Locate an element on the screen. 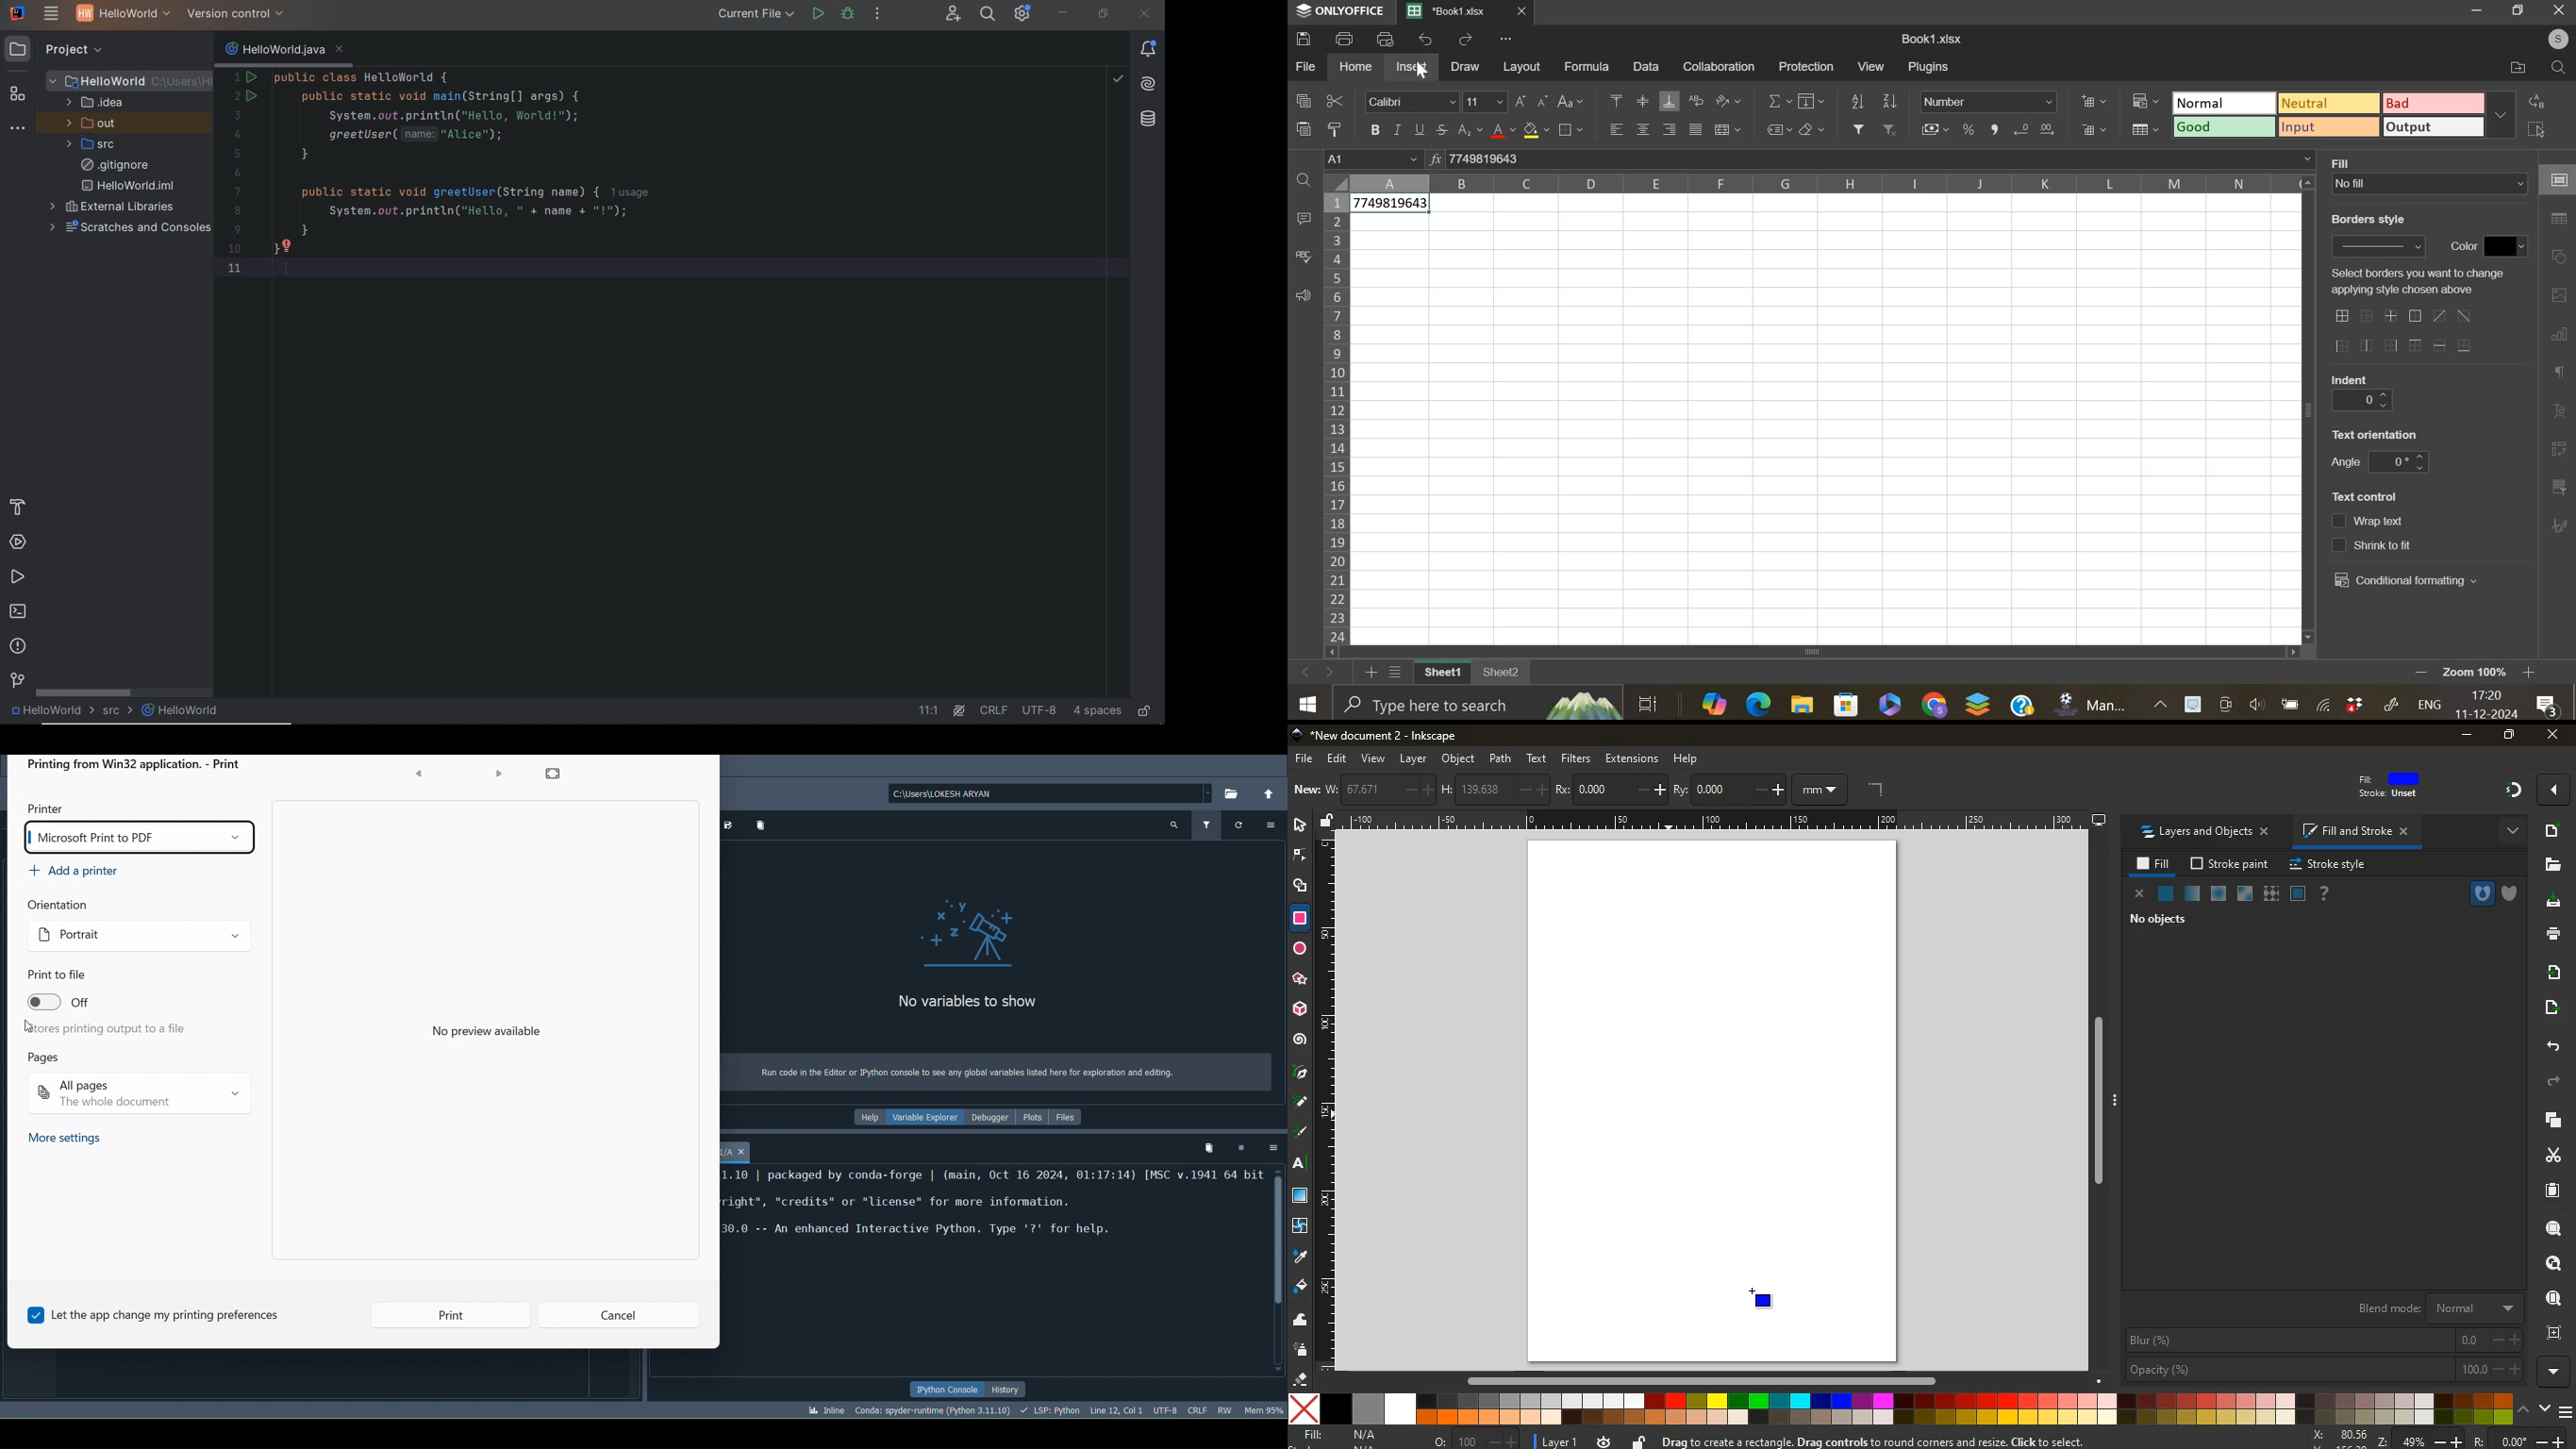 This screenshot has width=2576, height=1456. Remove all variables from namespace is located at coordinates (1206, 1147).